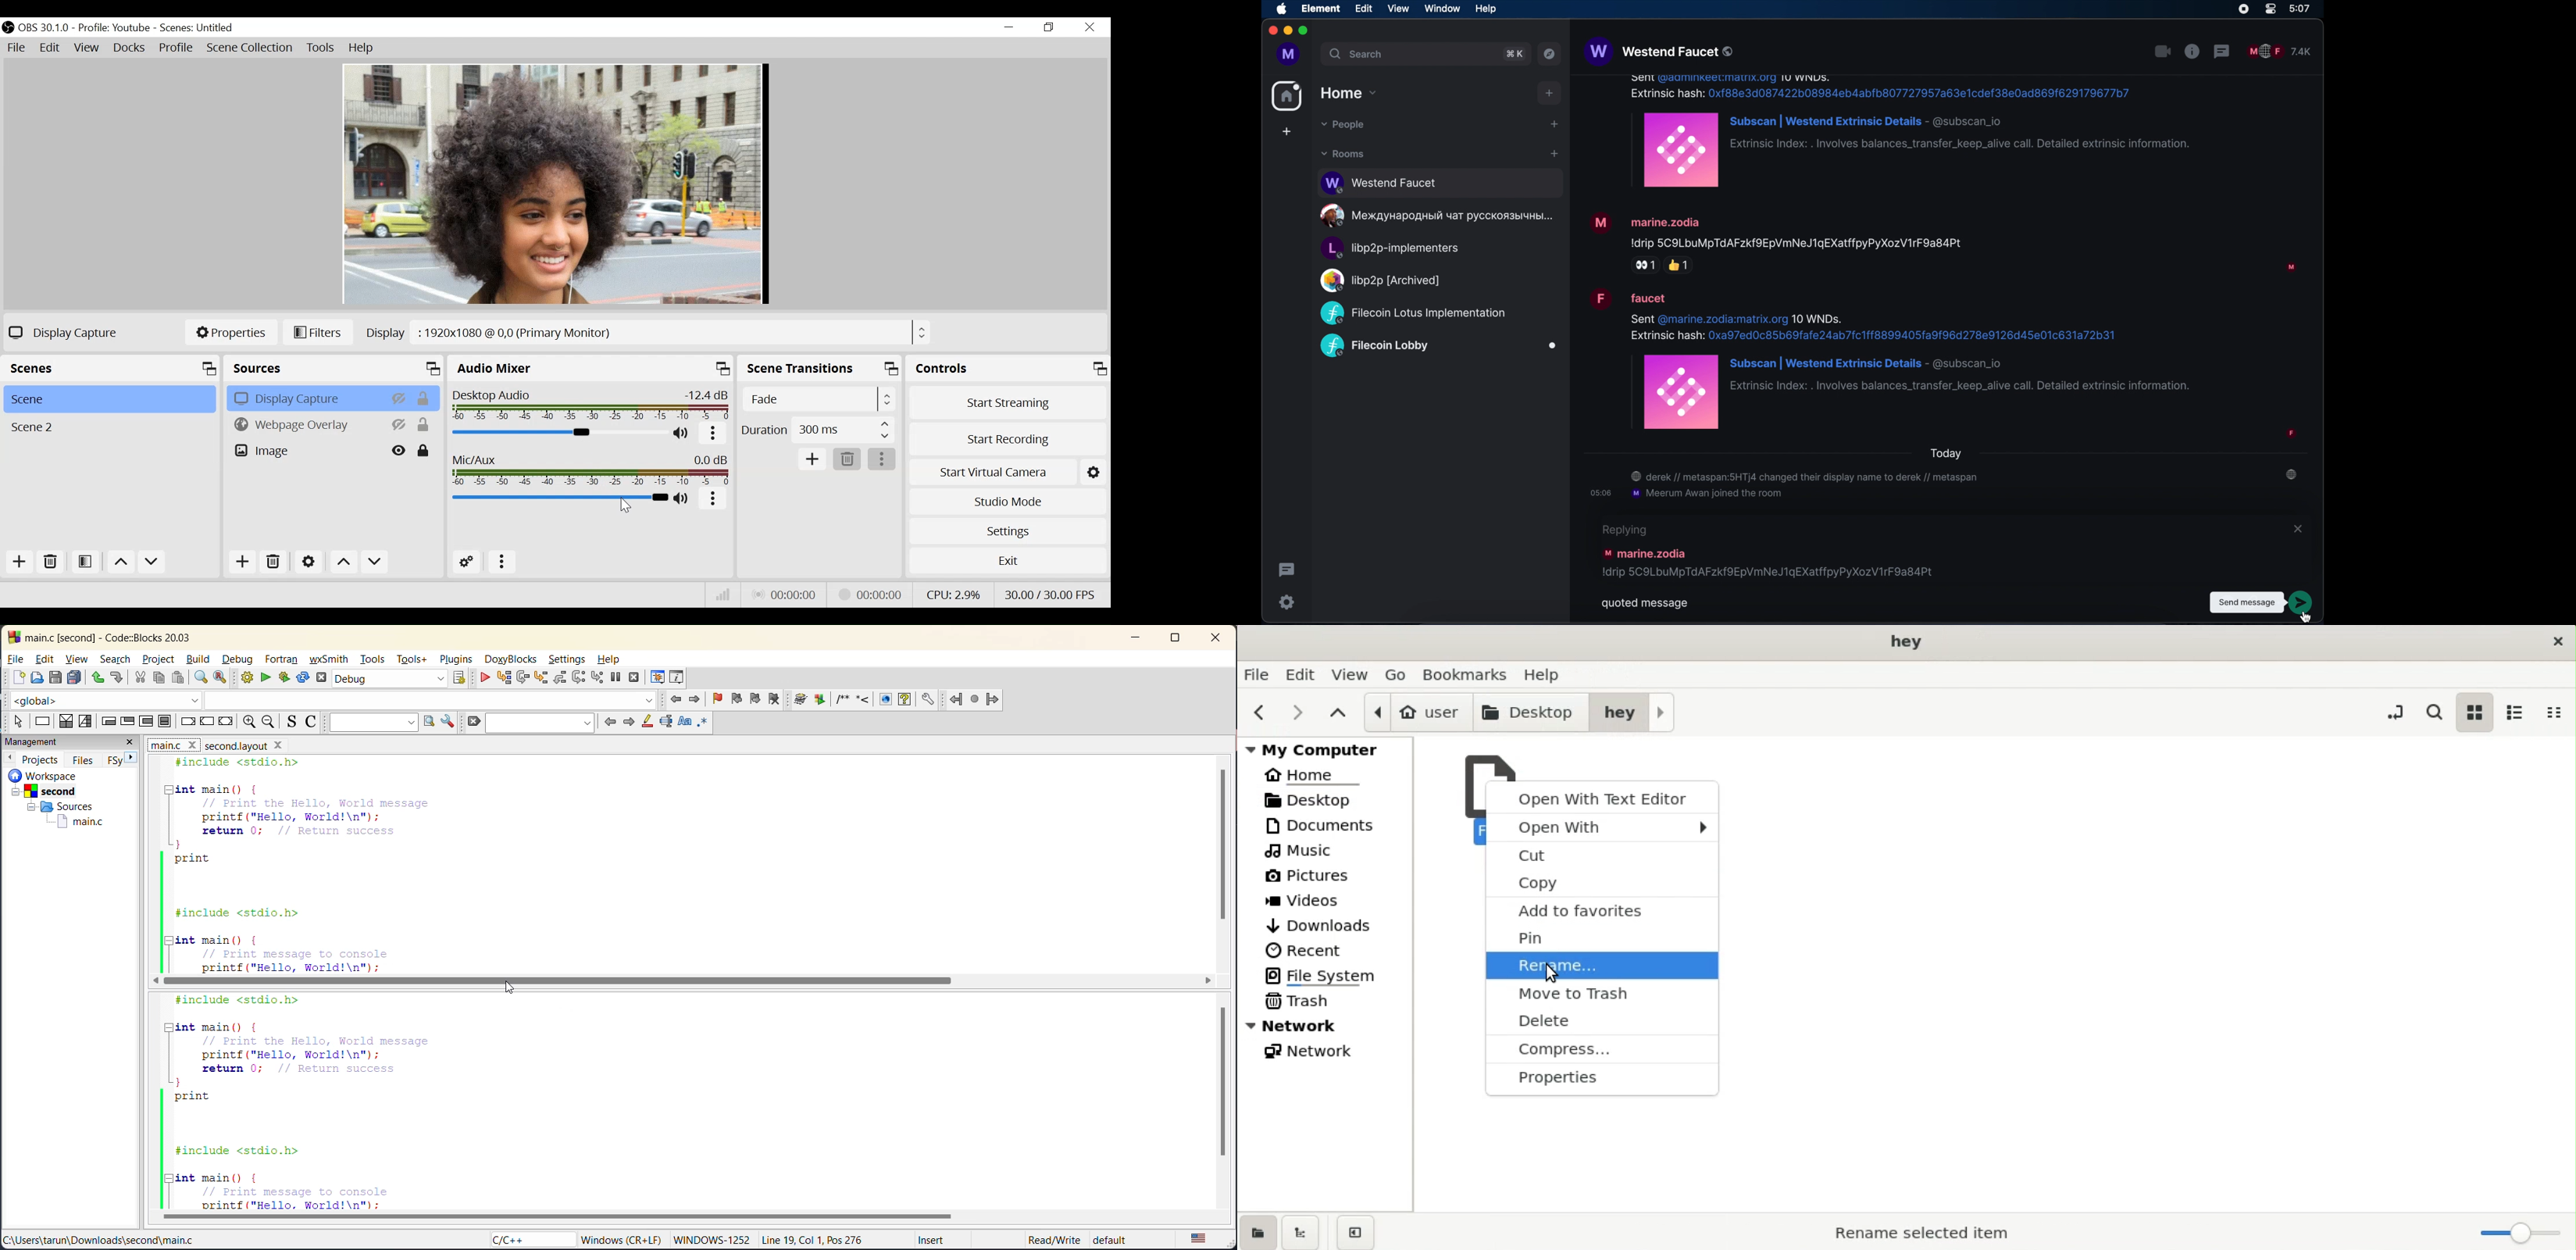 The width and height of the screenshot is (2576, 1260). I want to click on Streaming Status, so click(871, 594).